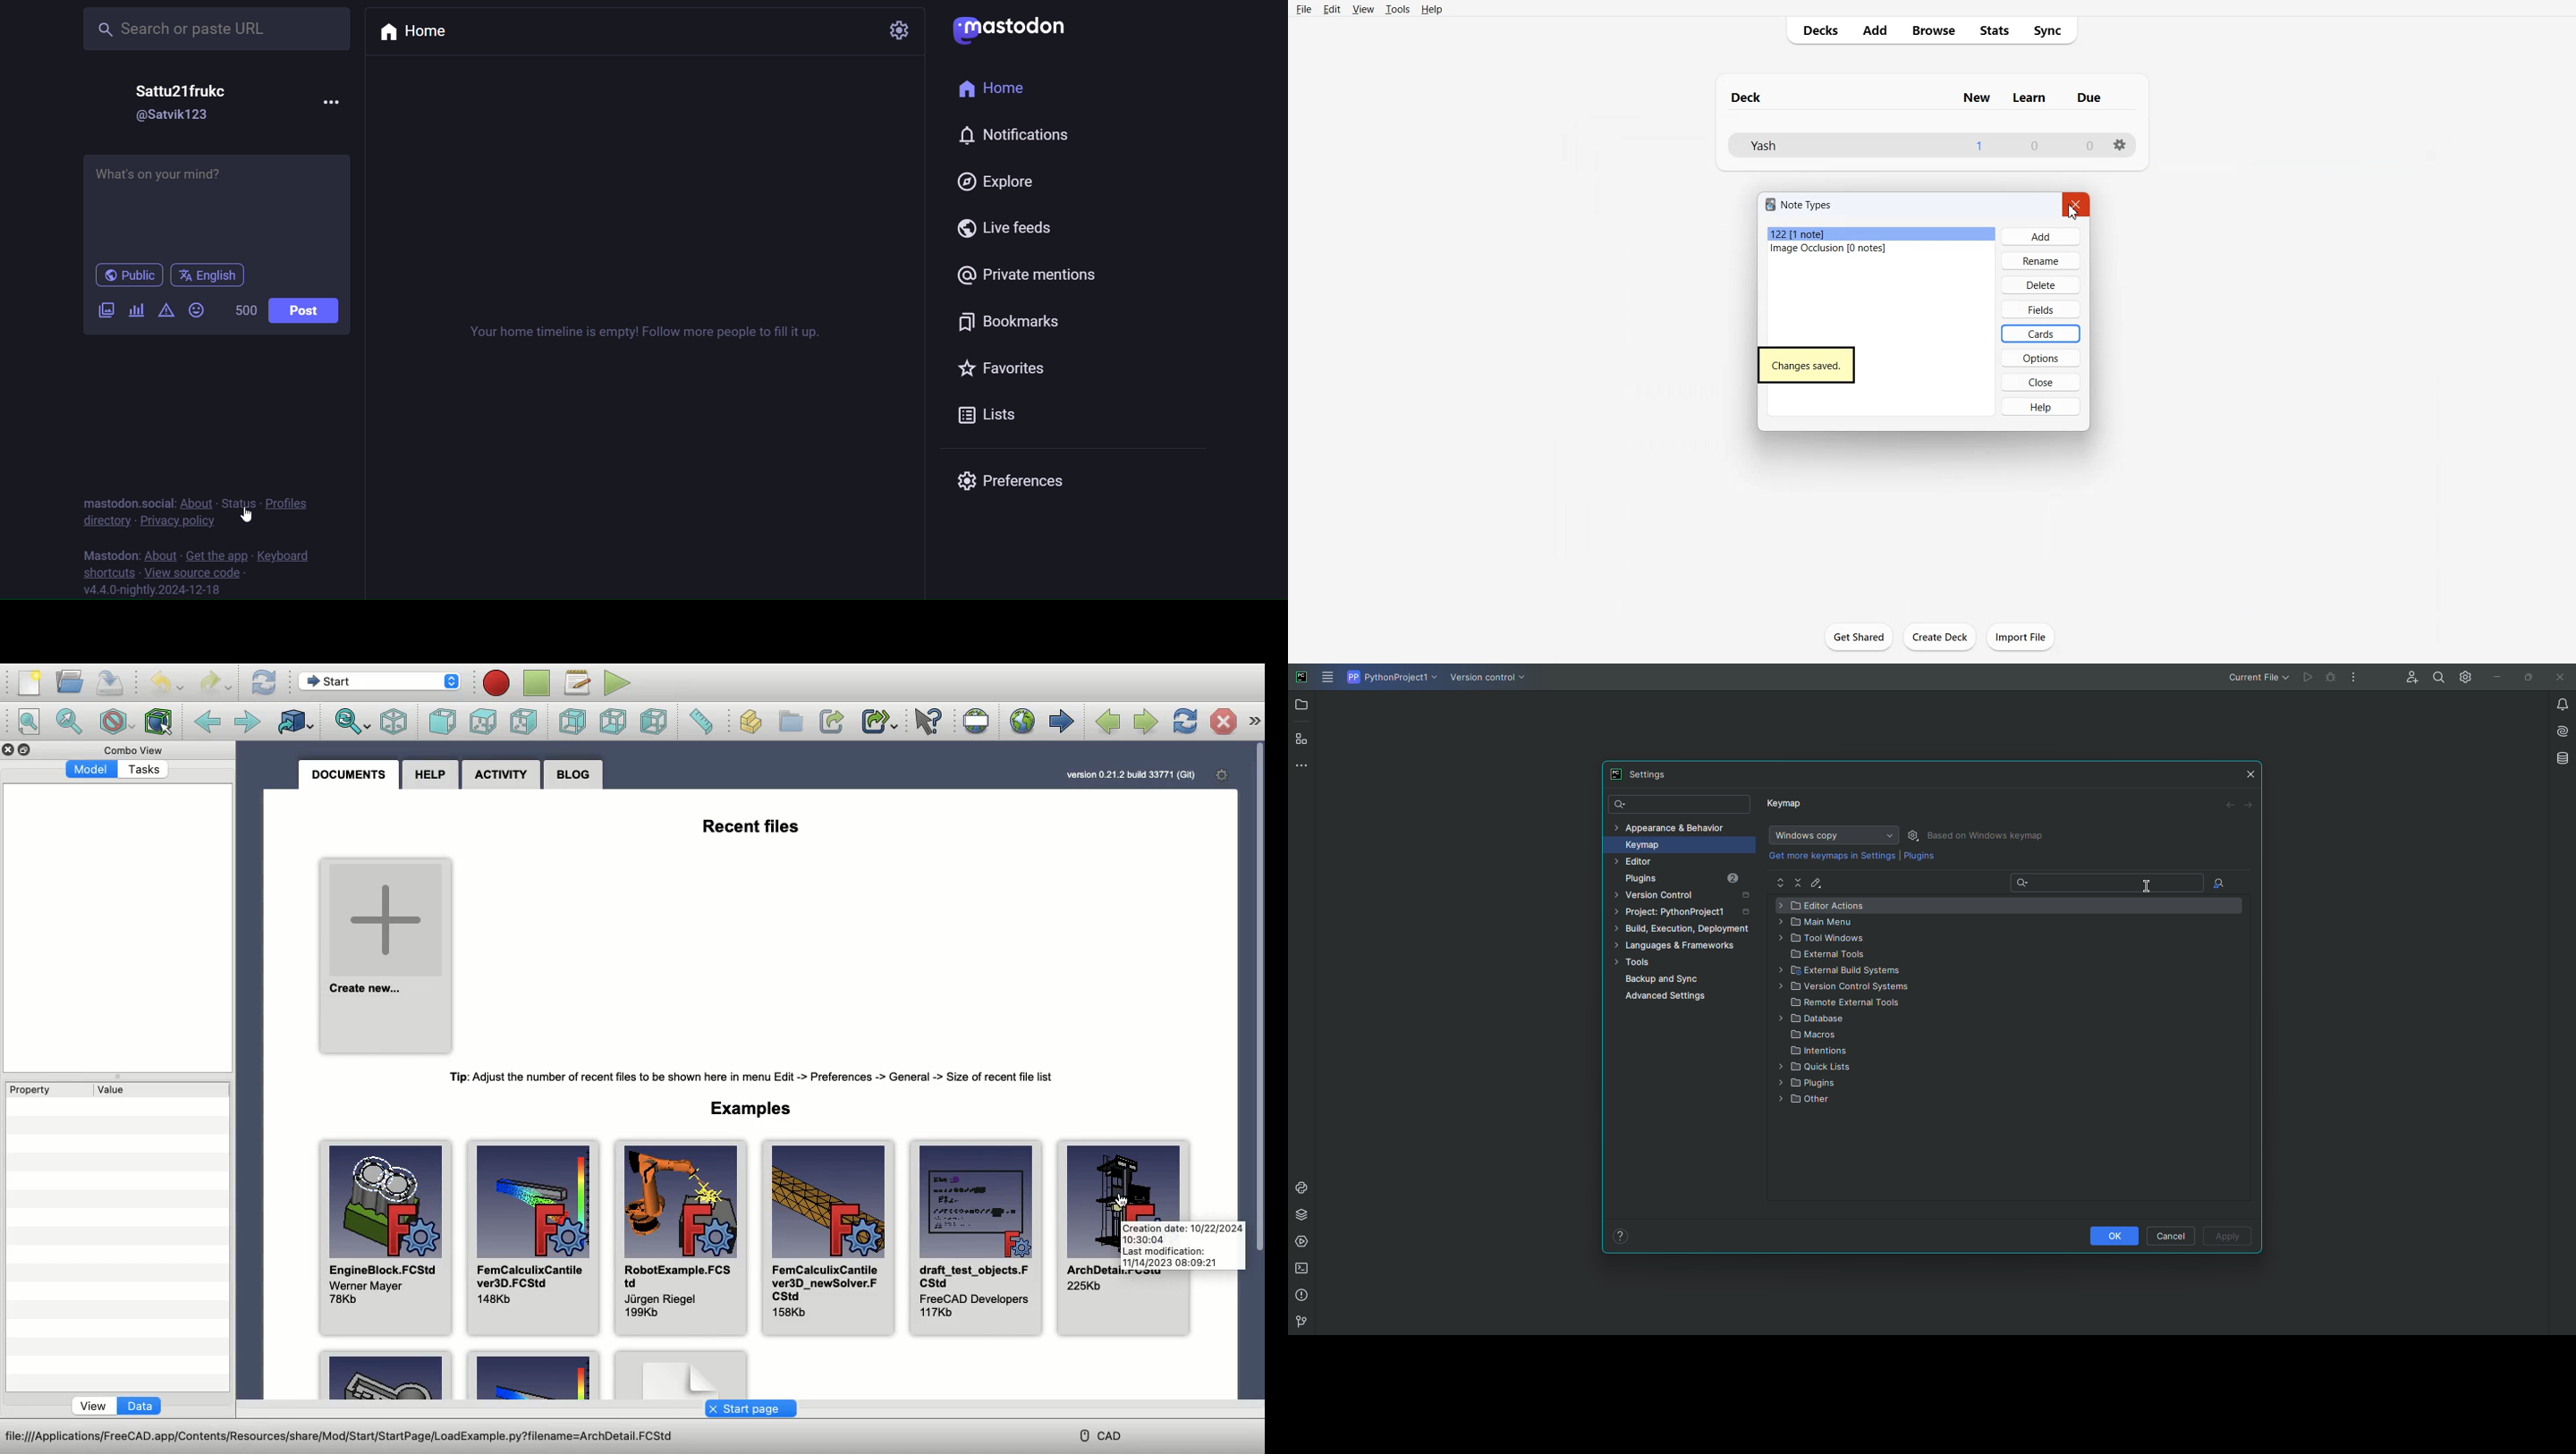 Image resolution: width=2576 pixels, height=1456 pixels. What do you see at coordinates (2041, 382) in the screenshot?
I see `Close` at bounding box center [2041, 382].